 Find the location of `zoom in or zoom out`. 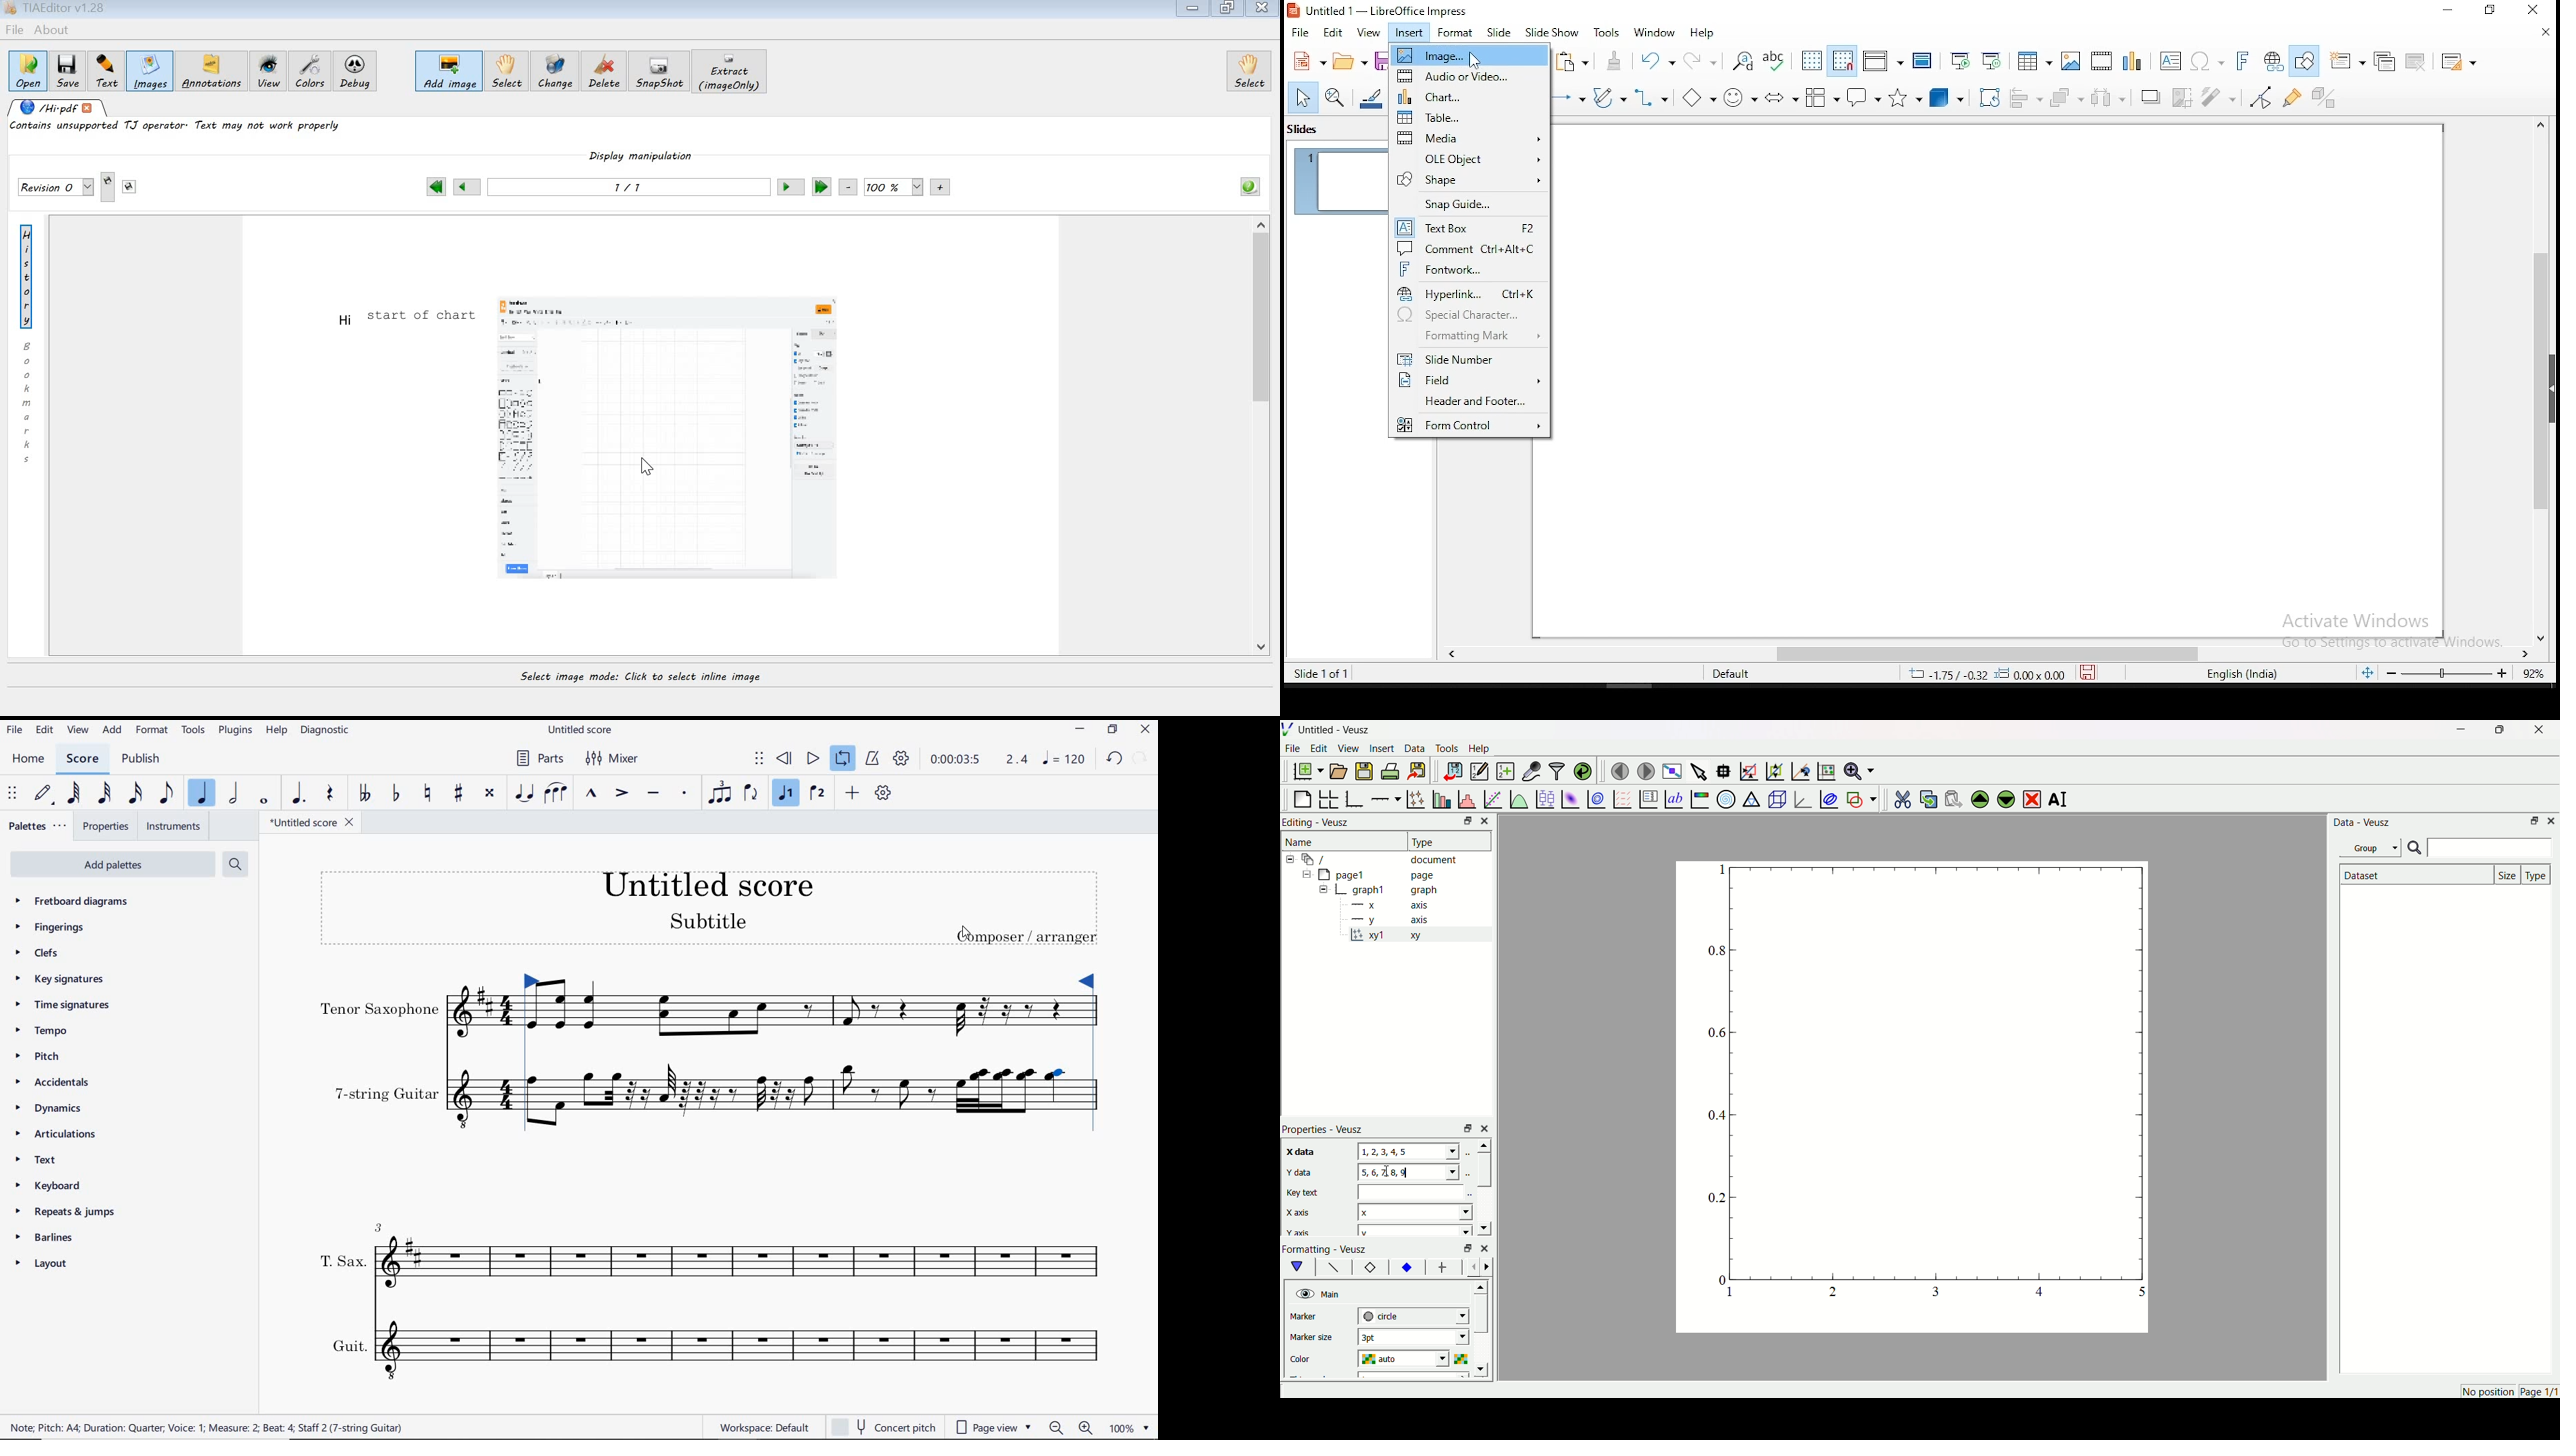

zoom in or zoom out is located at coordinates (1068, 1428).